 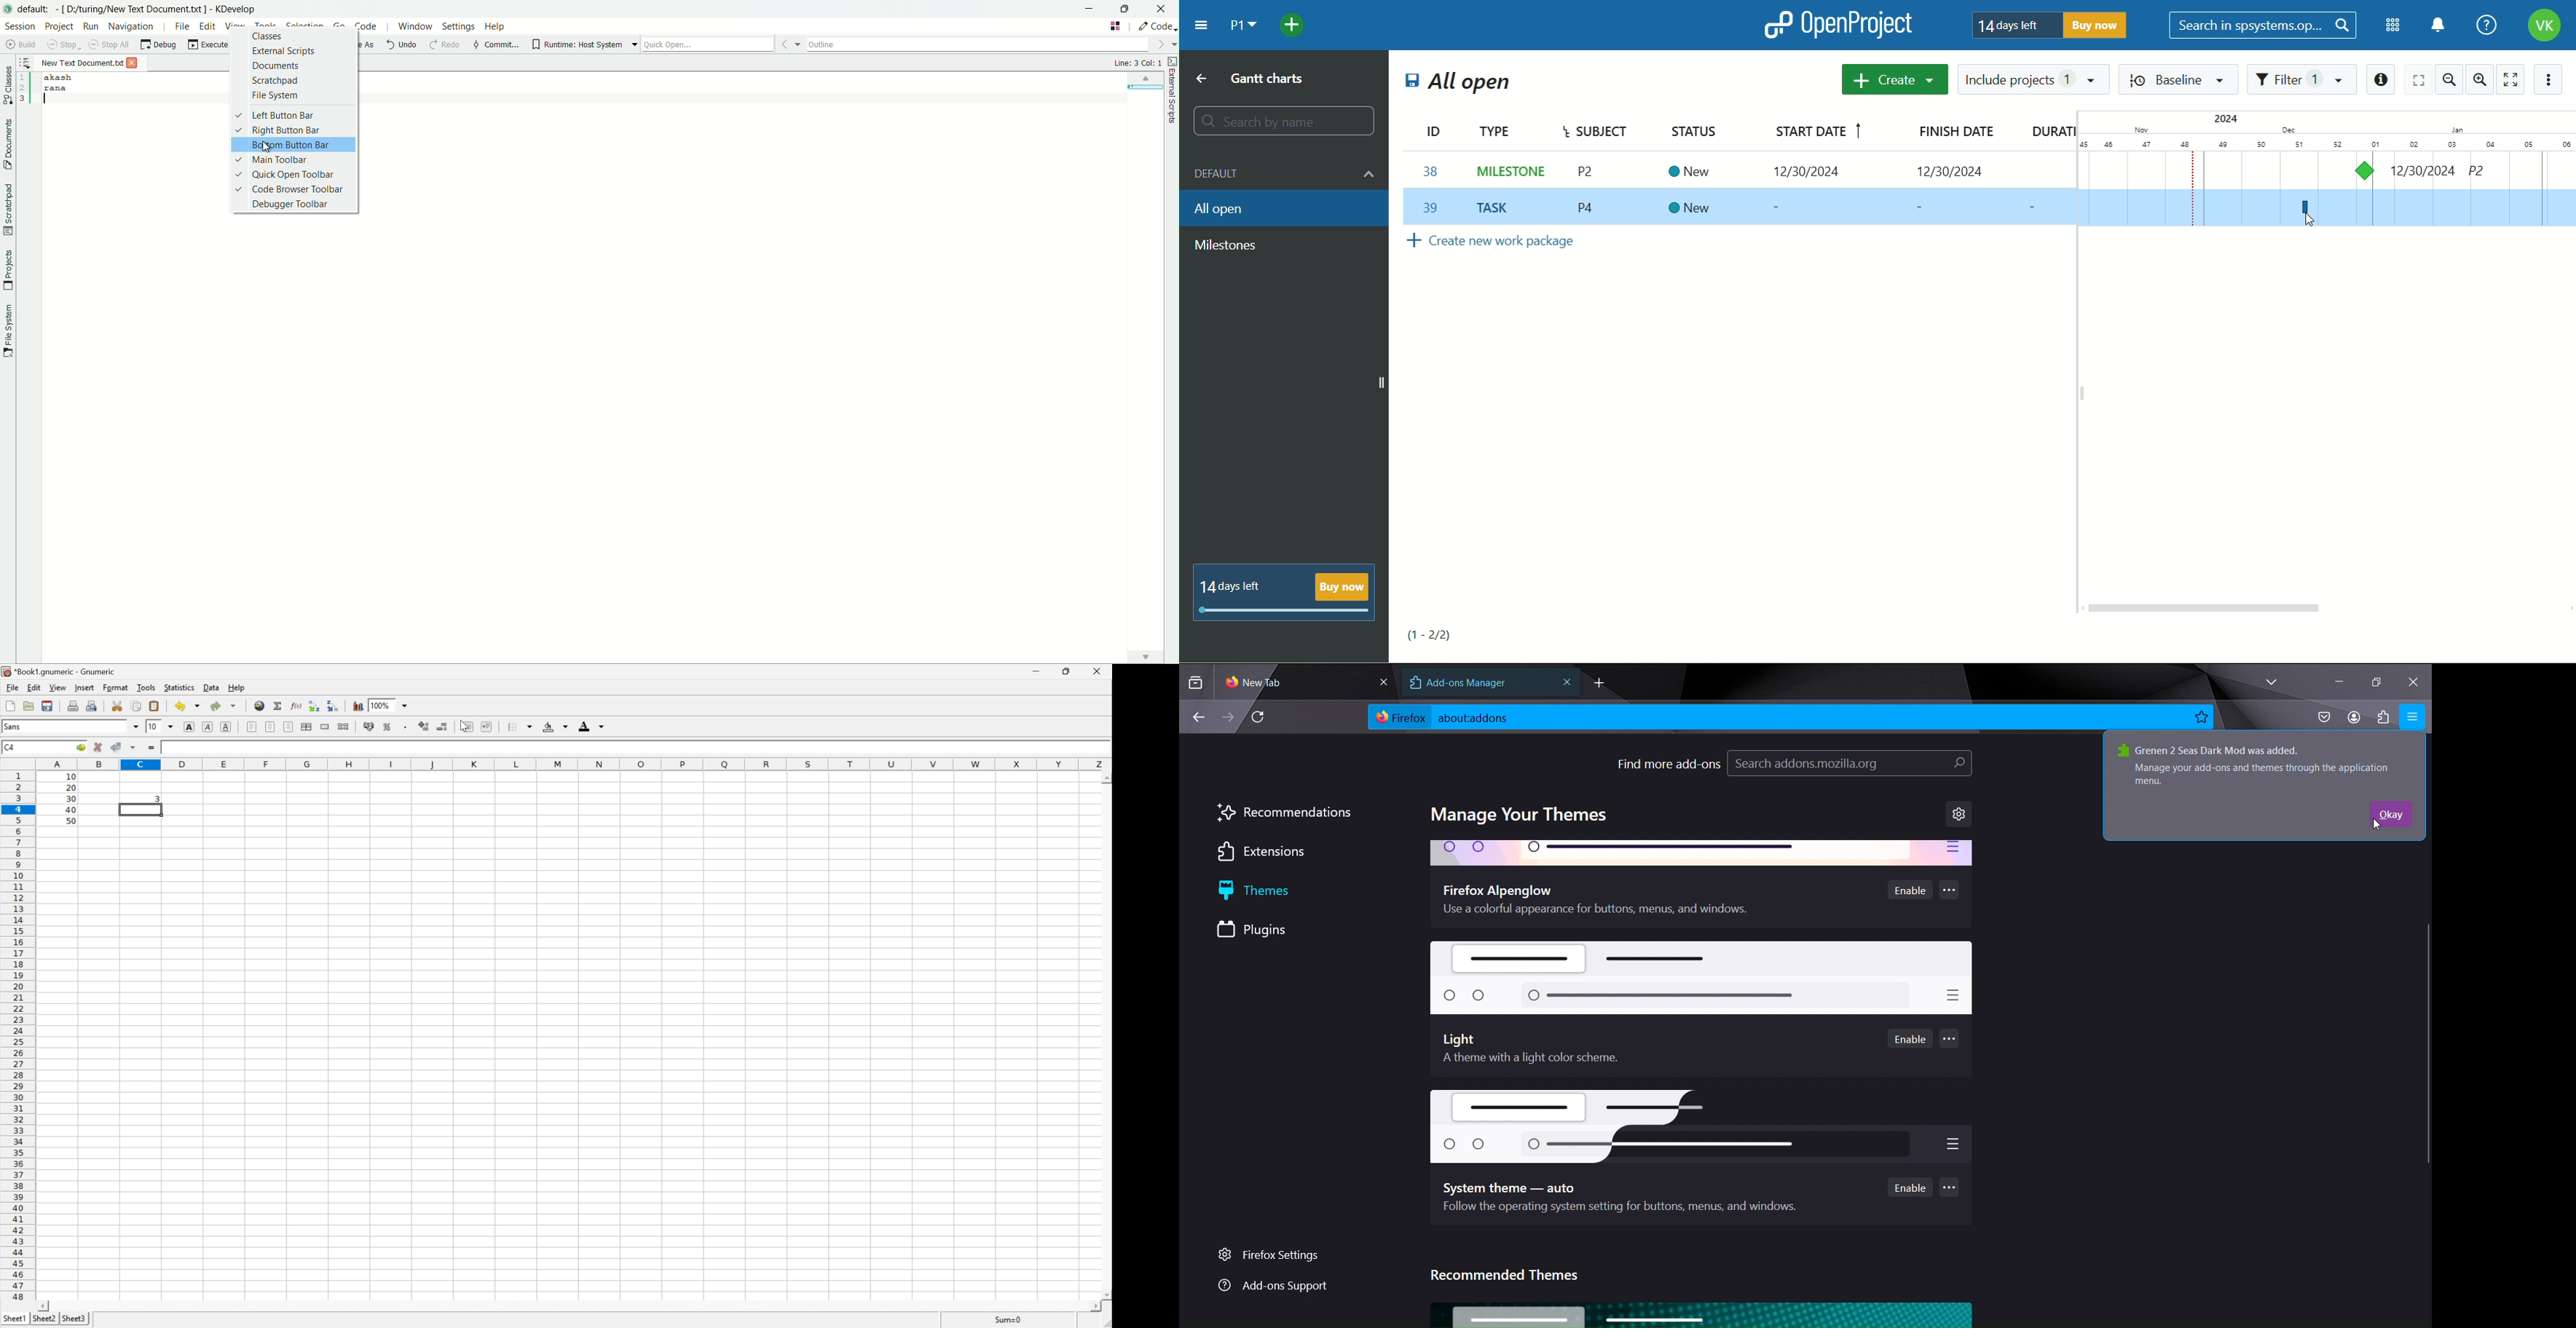 What do you see at coordinates (1195, 682) in the screenshot?
I see `search tabs` at bounding box center [1195, 682].